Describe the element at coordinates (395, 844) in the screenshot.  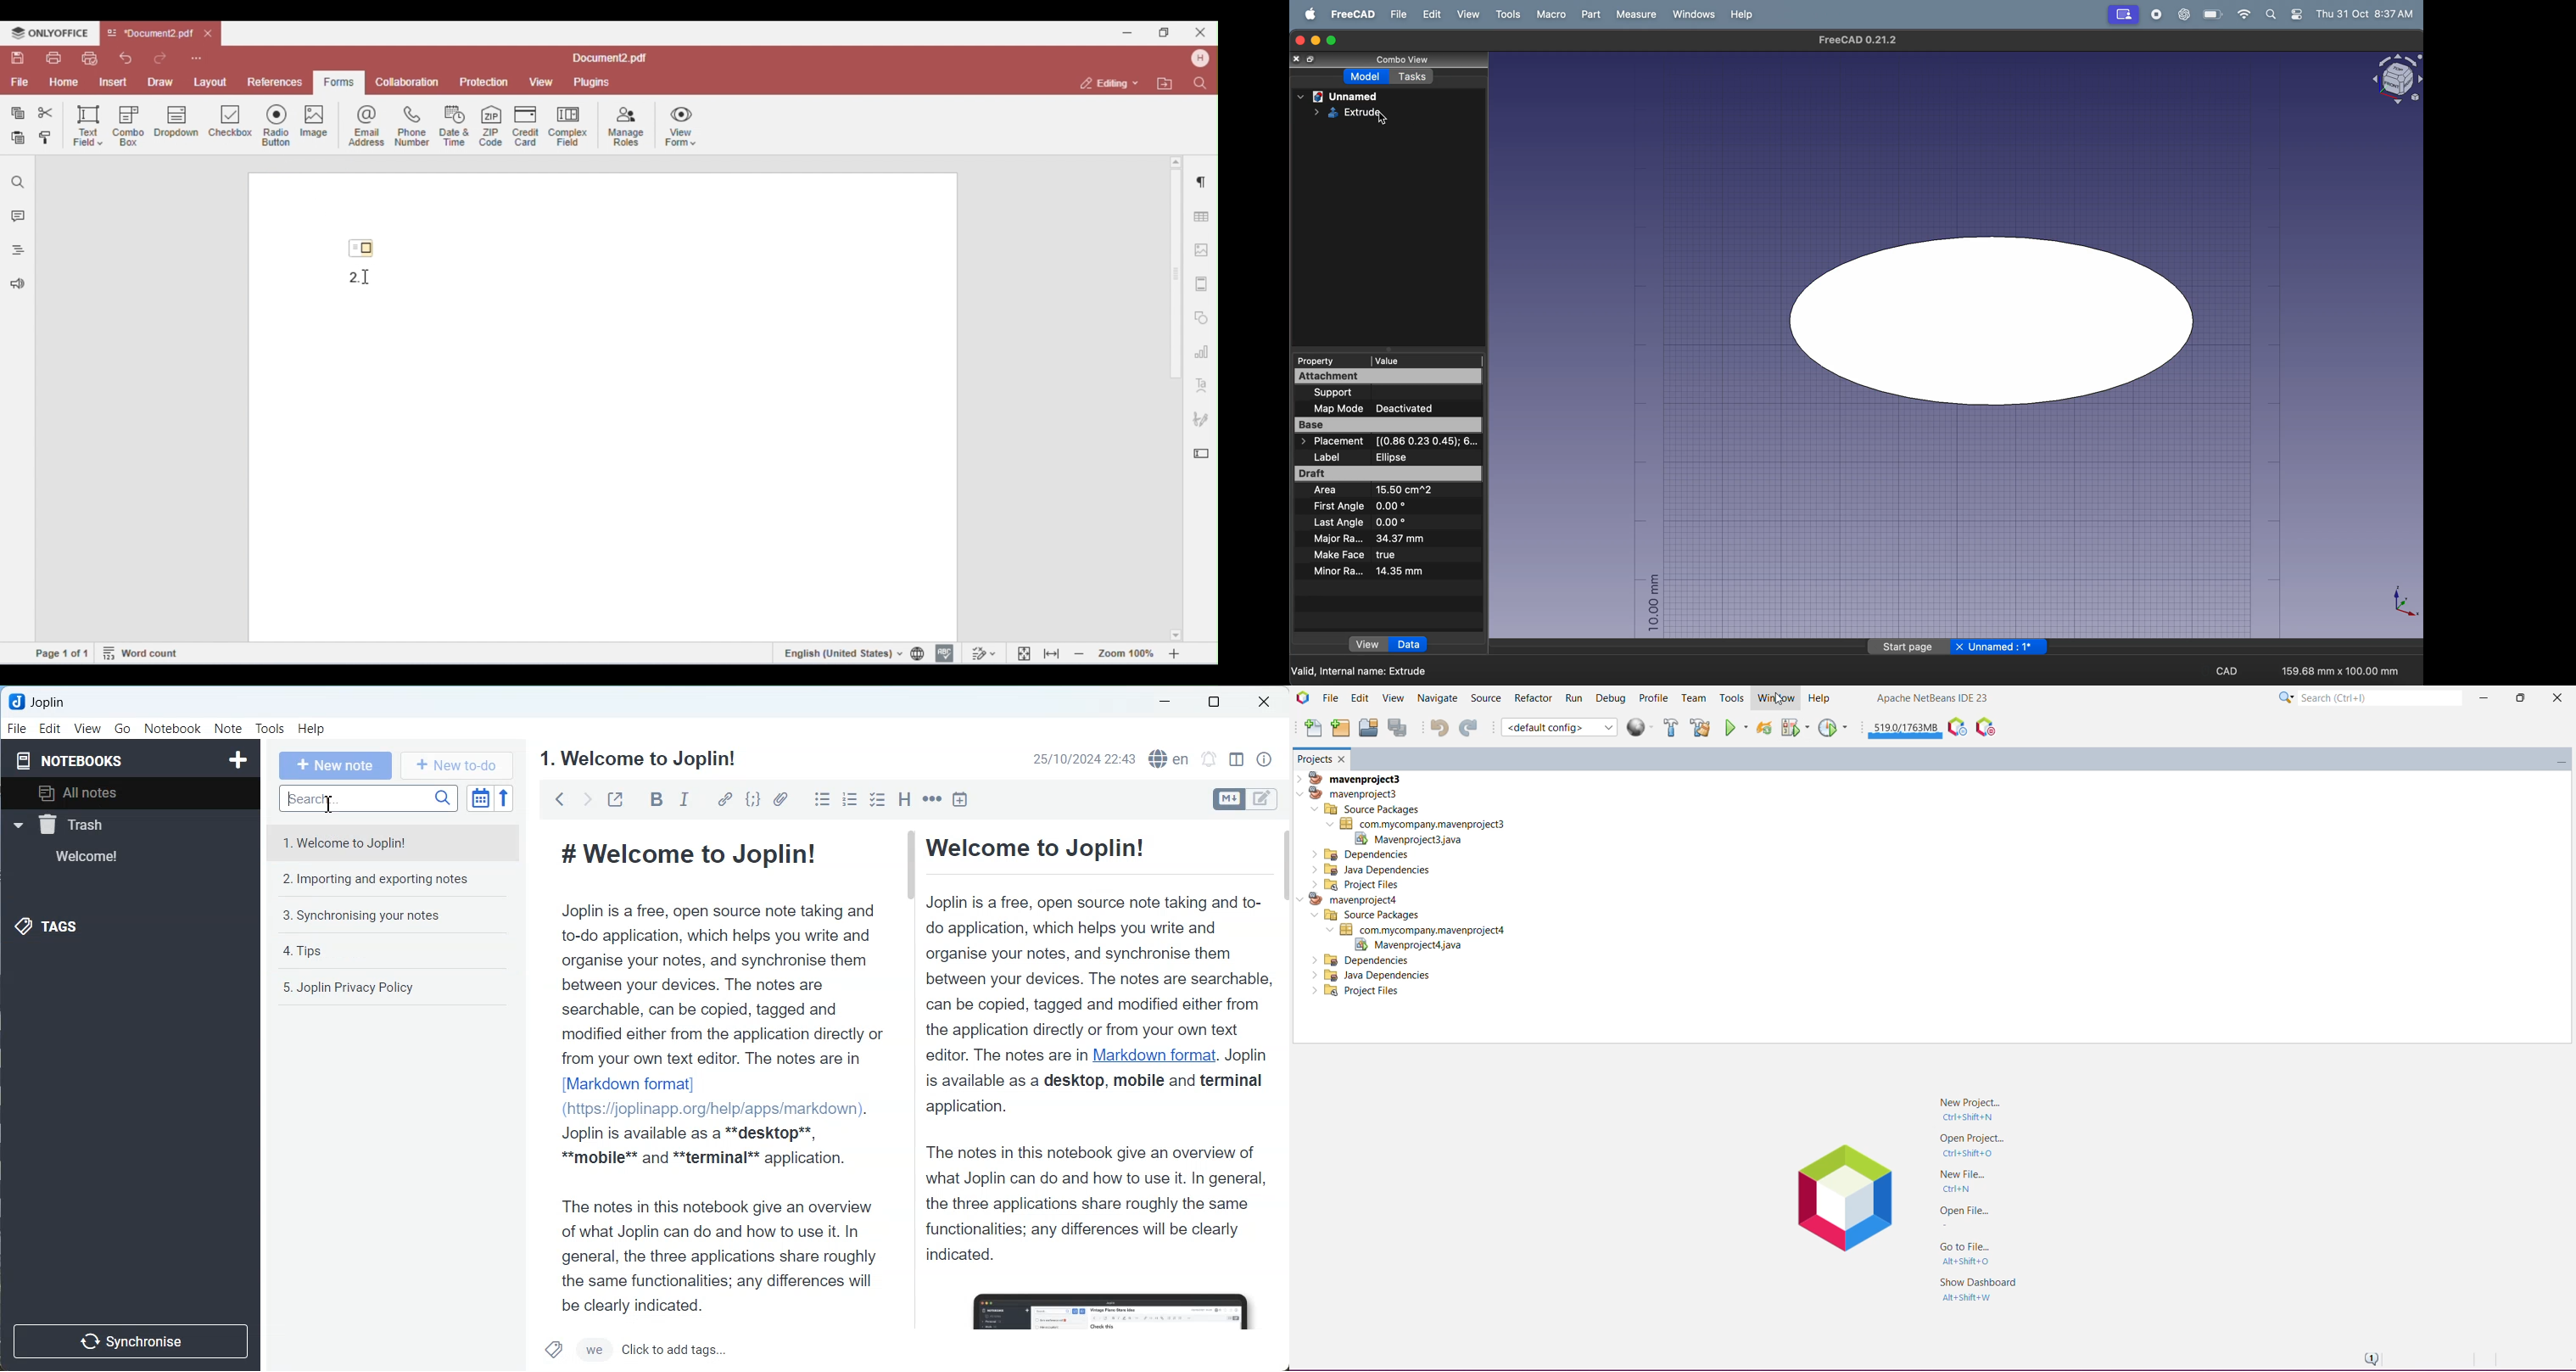
I see `welcome to joplin` at that location.